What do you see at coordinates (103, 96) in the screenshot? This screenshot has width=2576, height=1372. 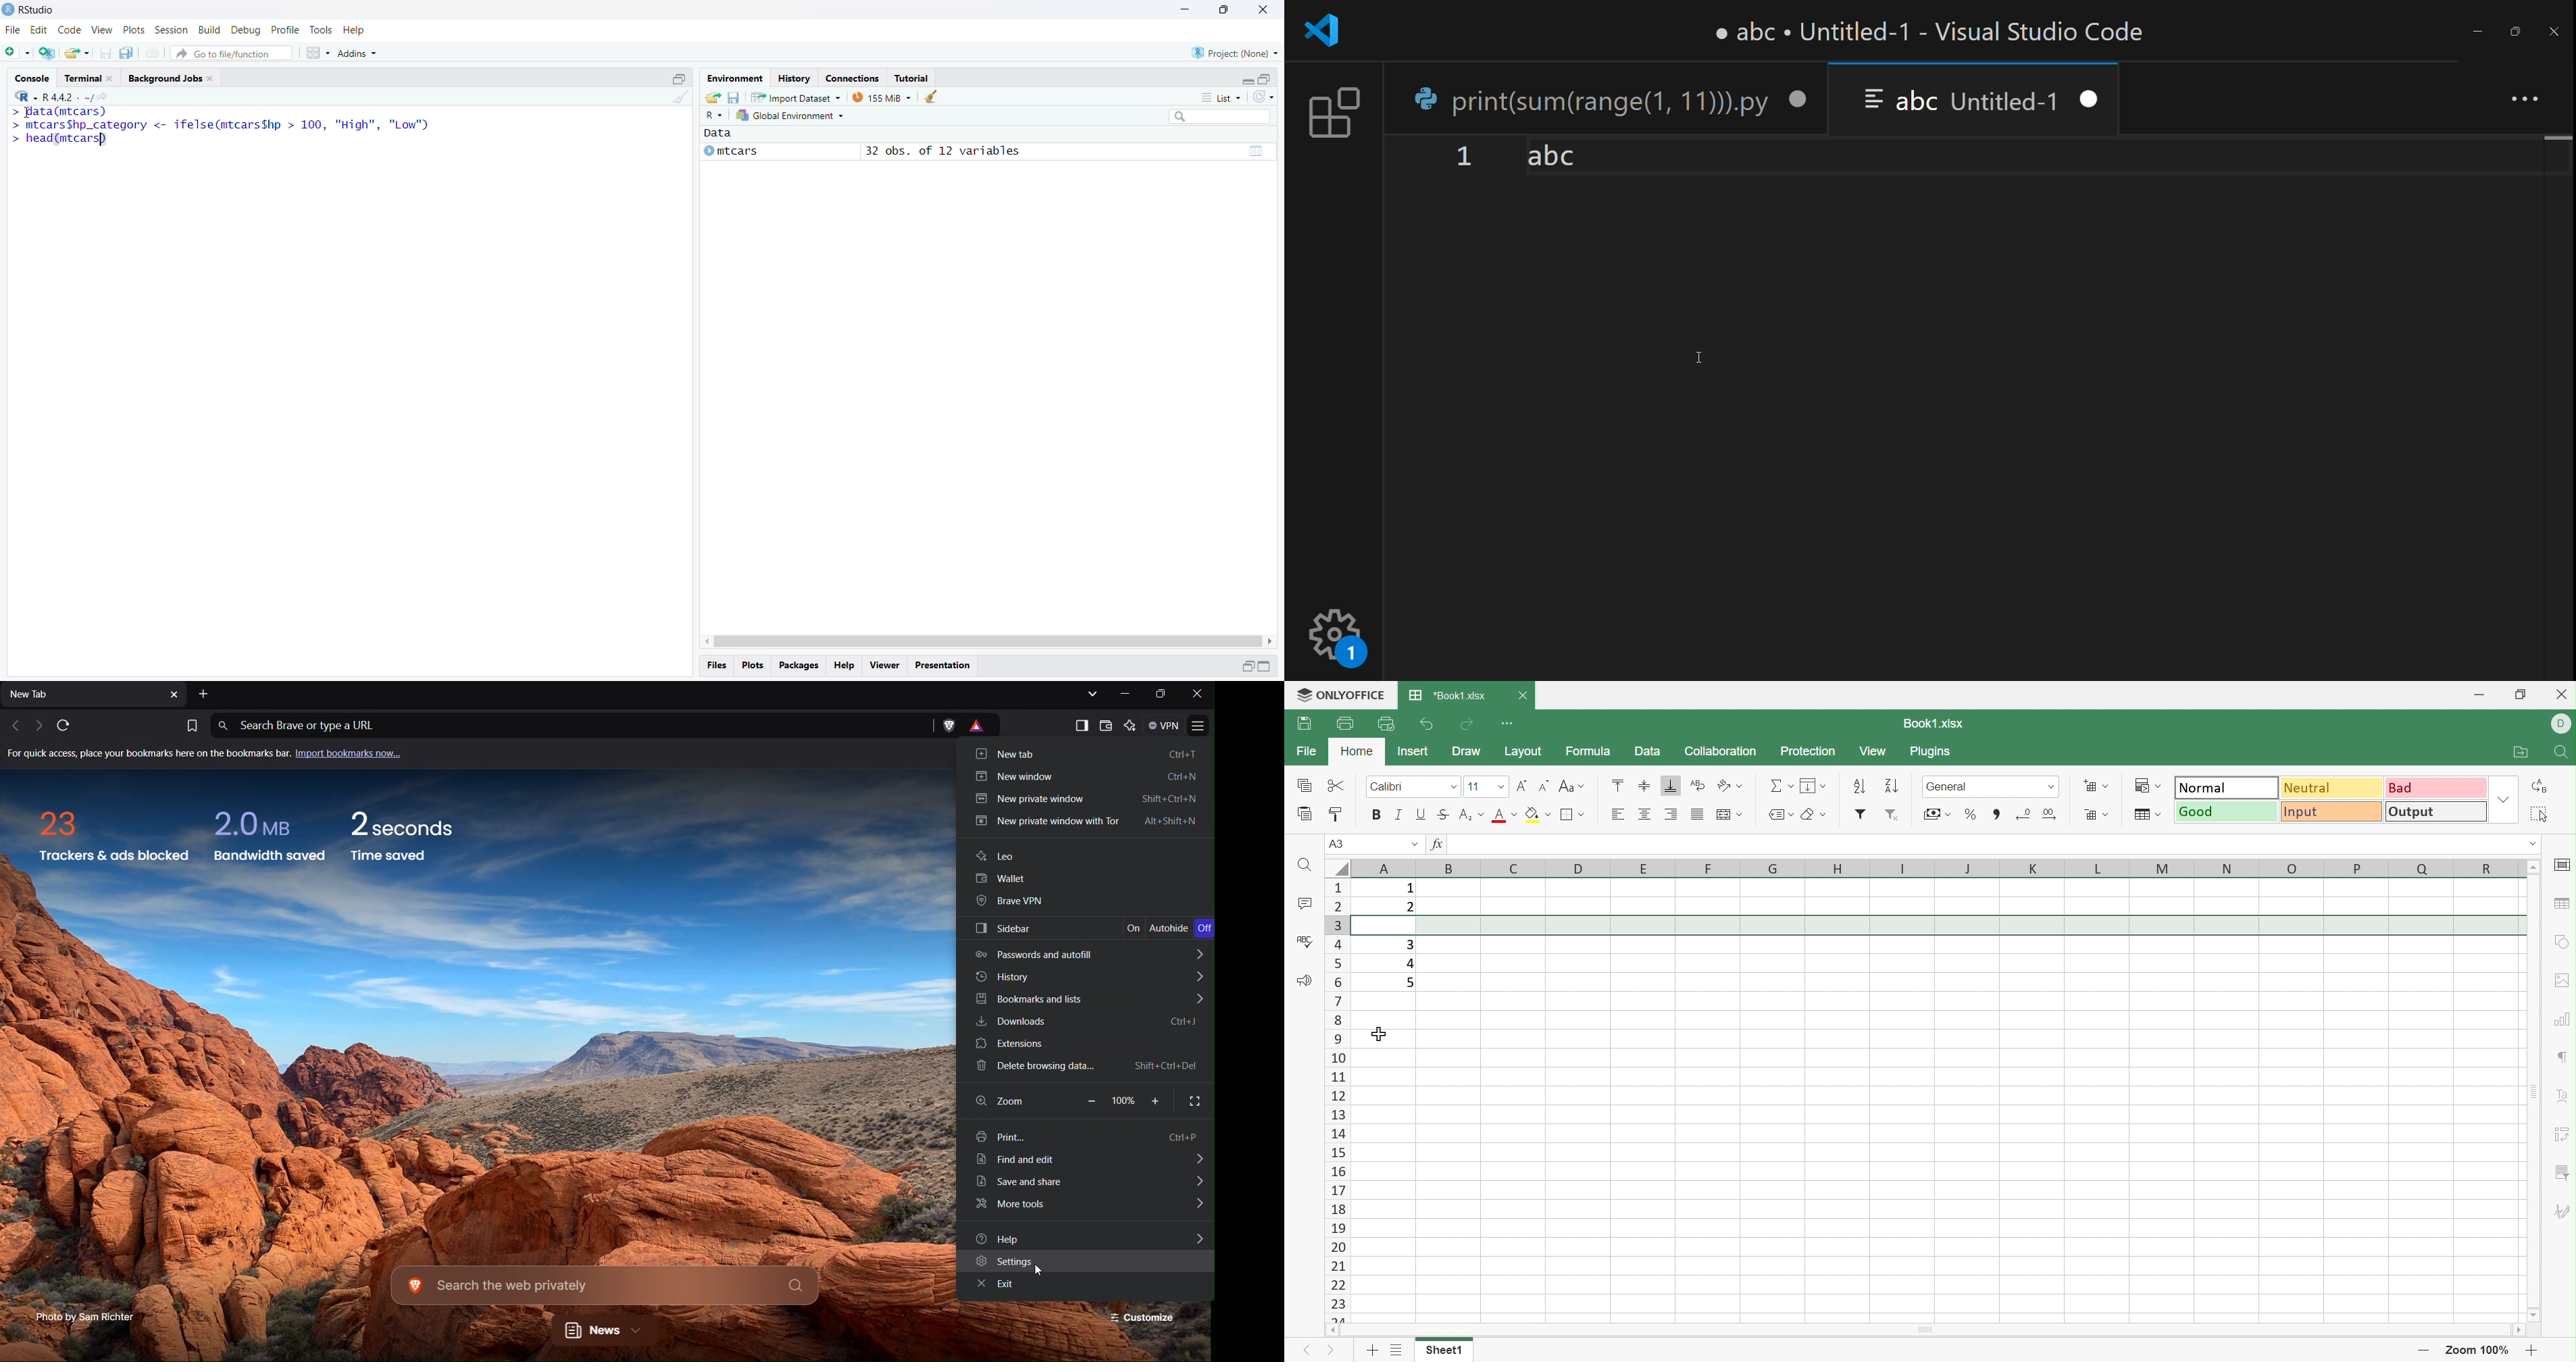 I see `View the current working directory` at bounding box center [103, 96].